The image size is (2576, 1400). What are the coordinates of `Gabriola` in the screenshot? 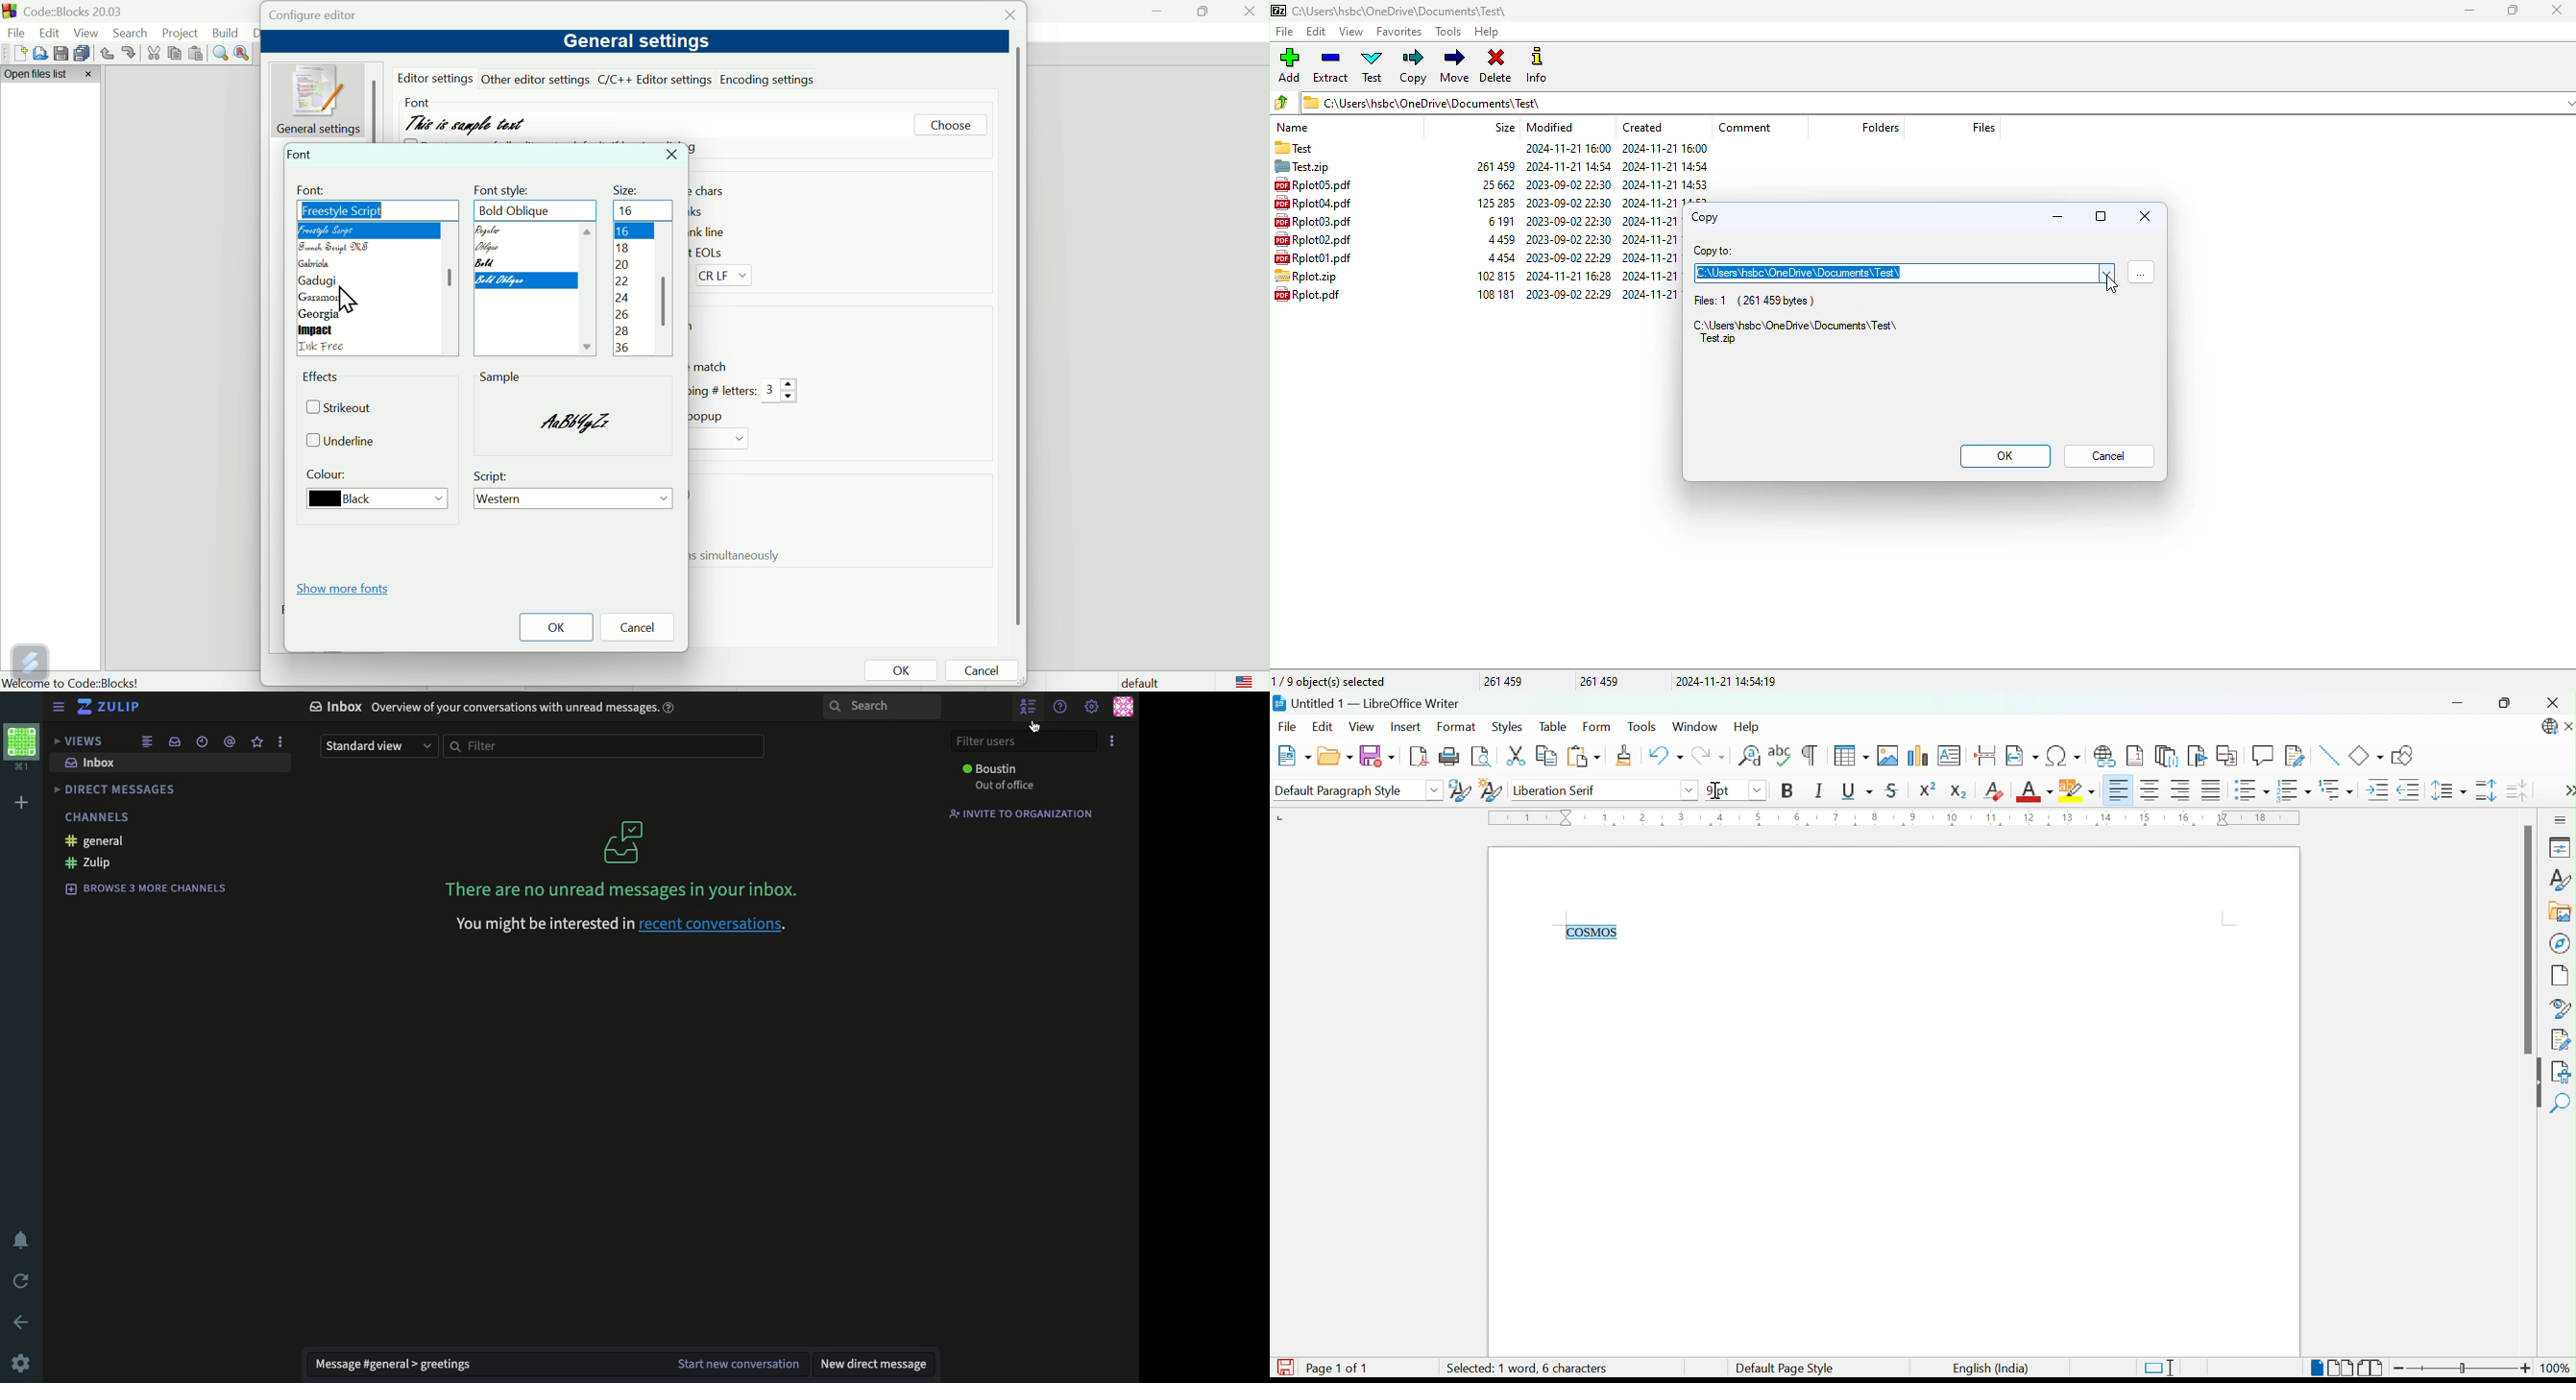 It's located at (320, 263).